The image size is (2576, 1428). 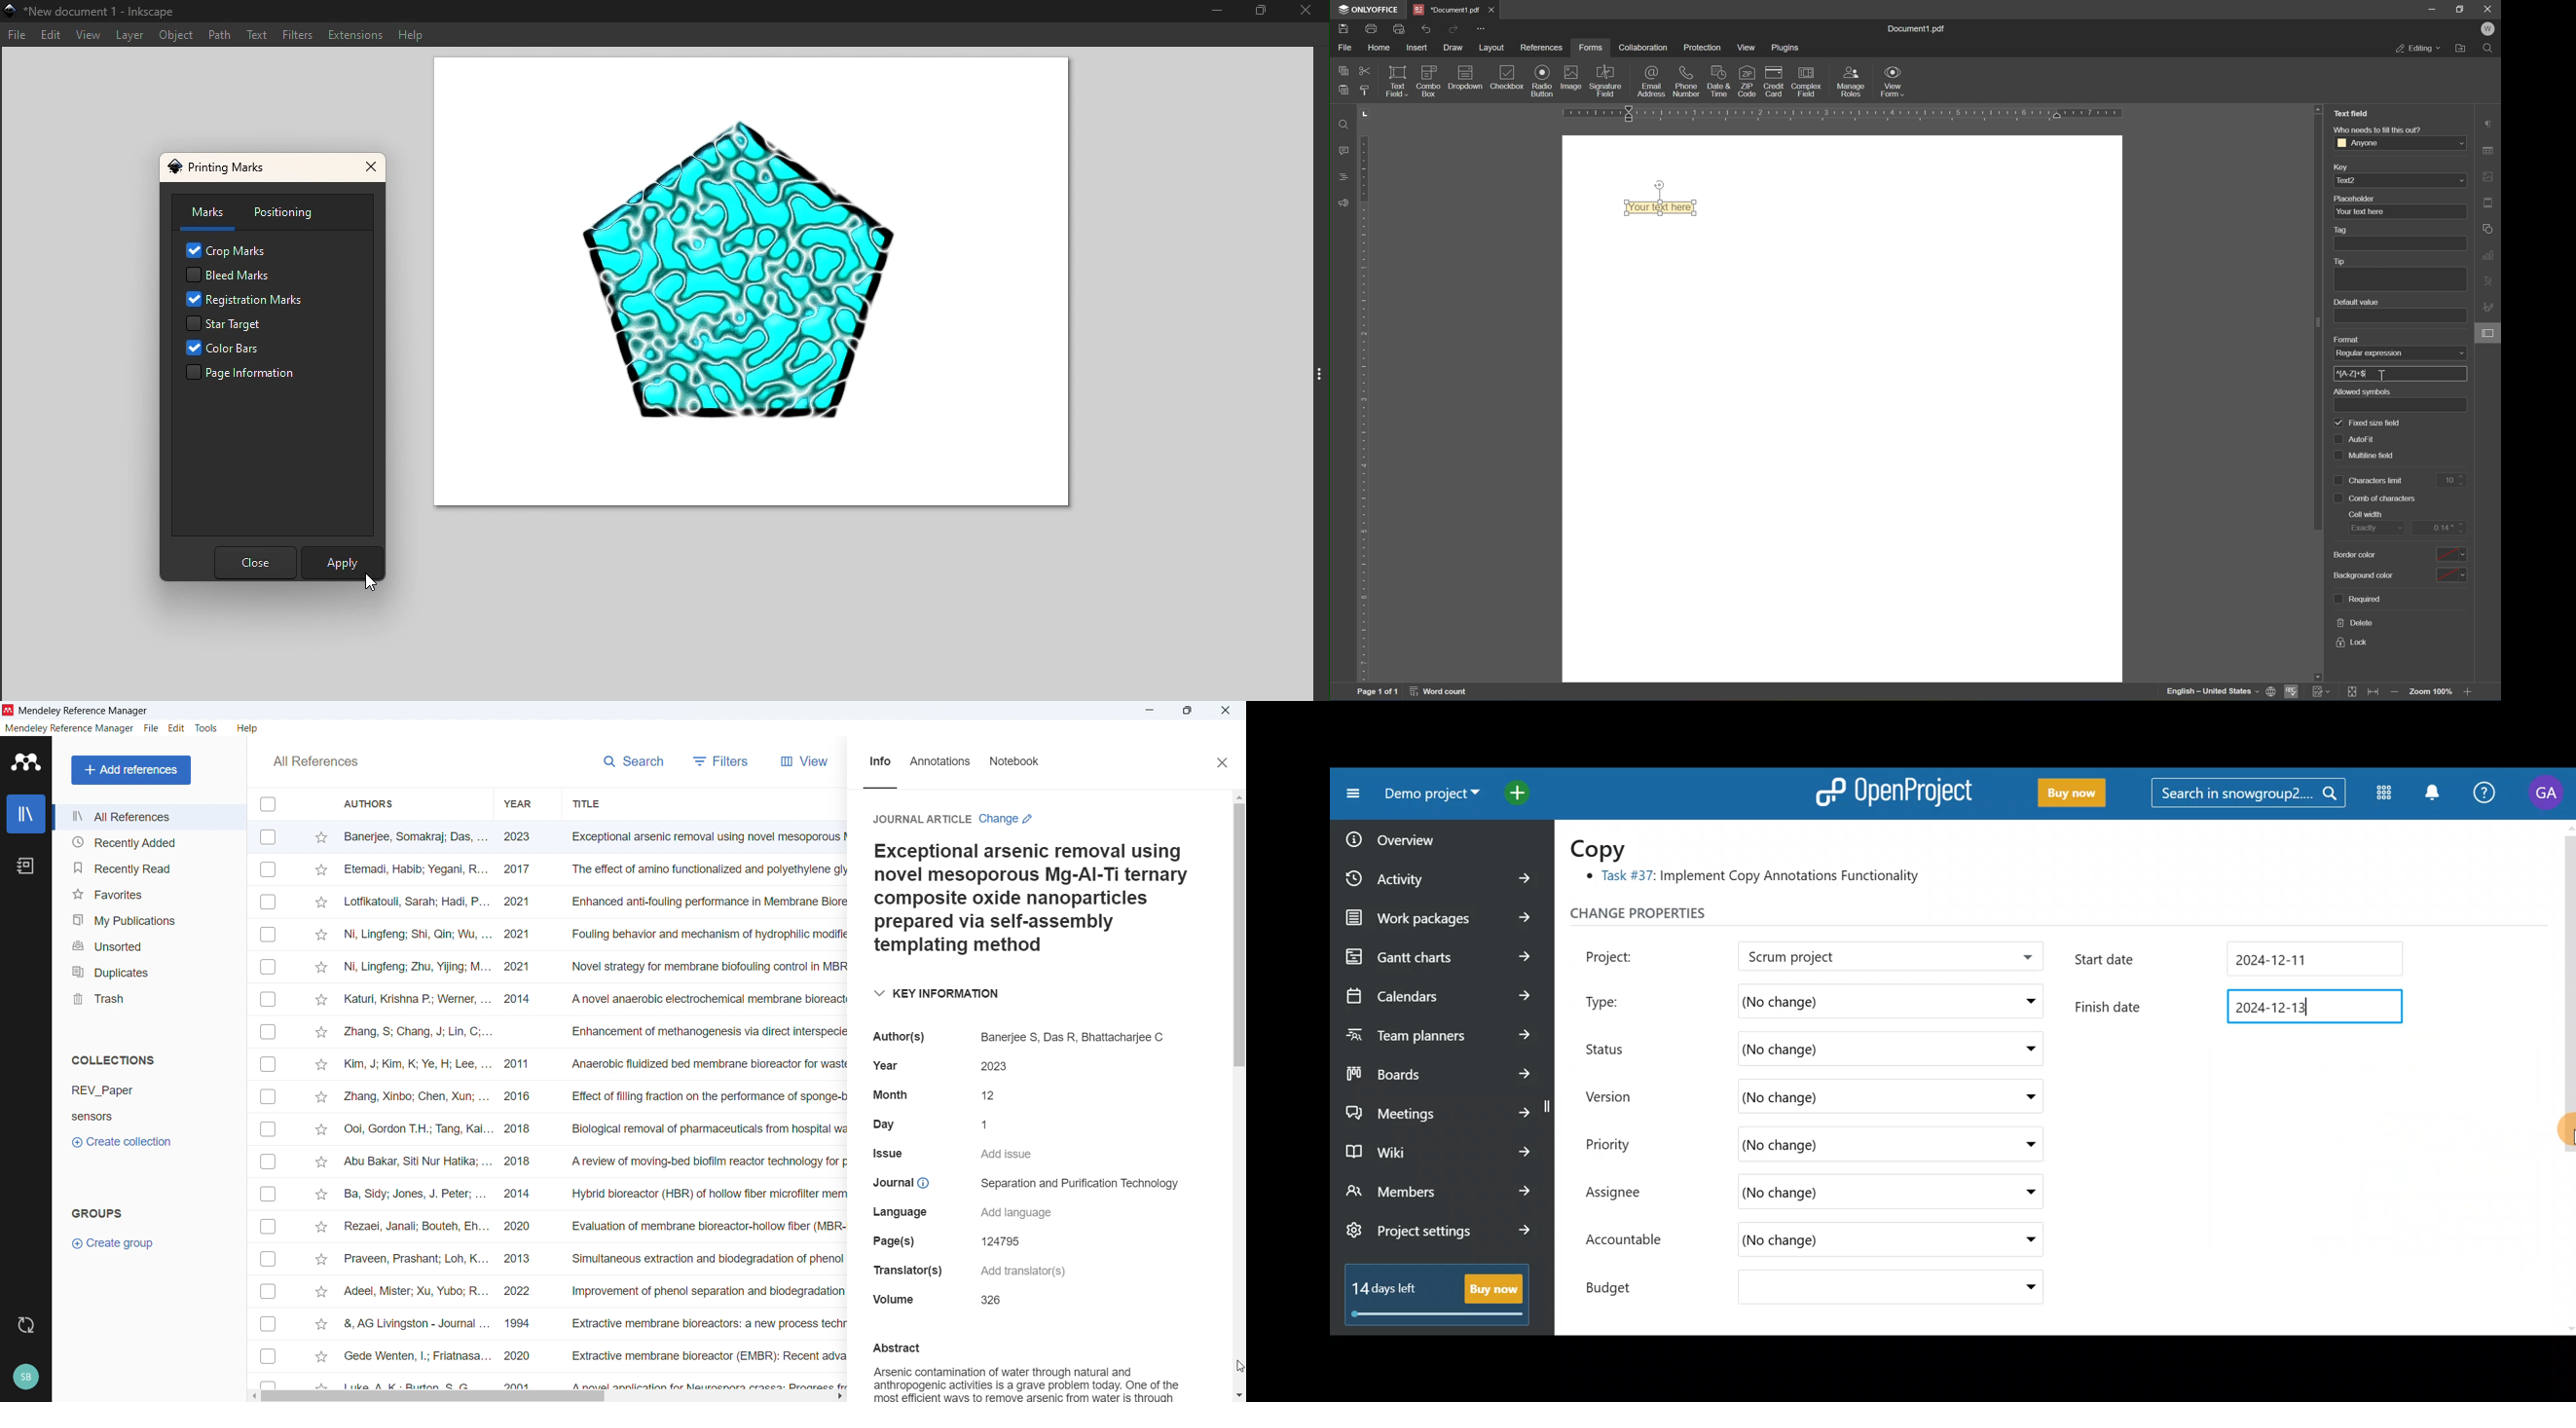 I want to click on click to select individual entry, so click(x=271, y=1066).